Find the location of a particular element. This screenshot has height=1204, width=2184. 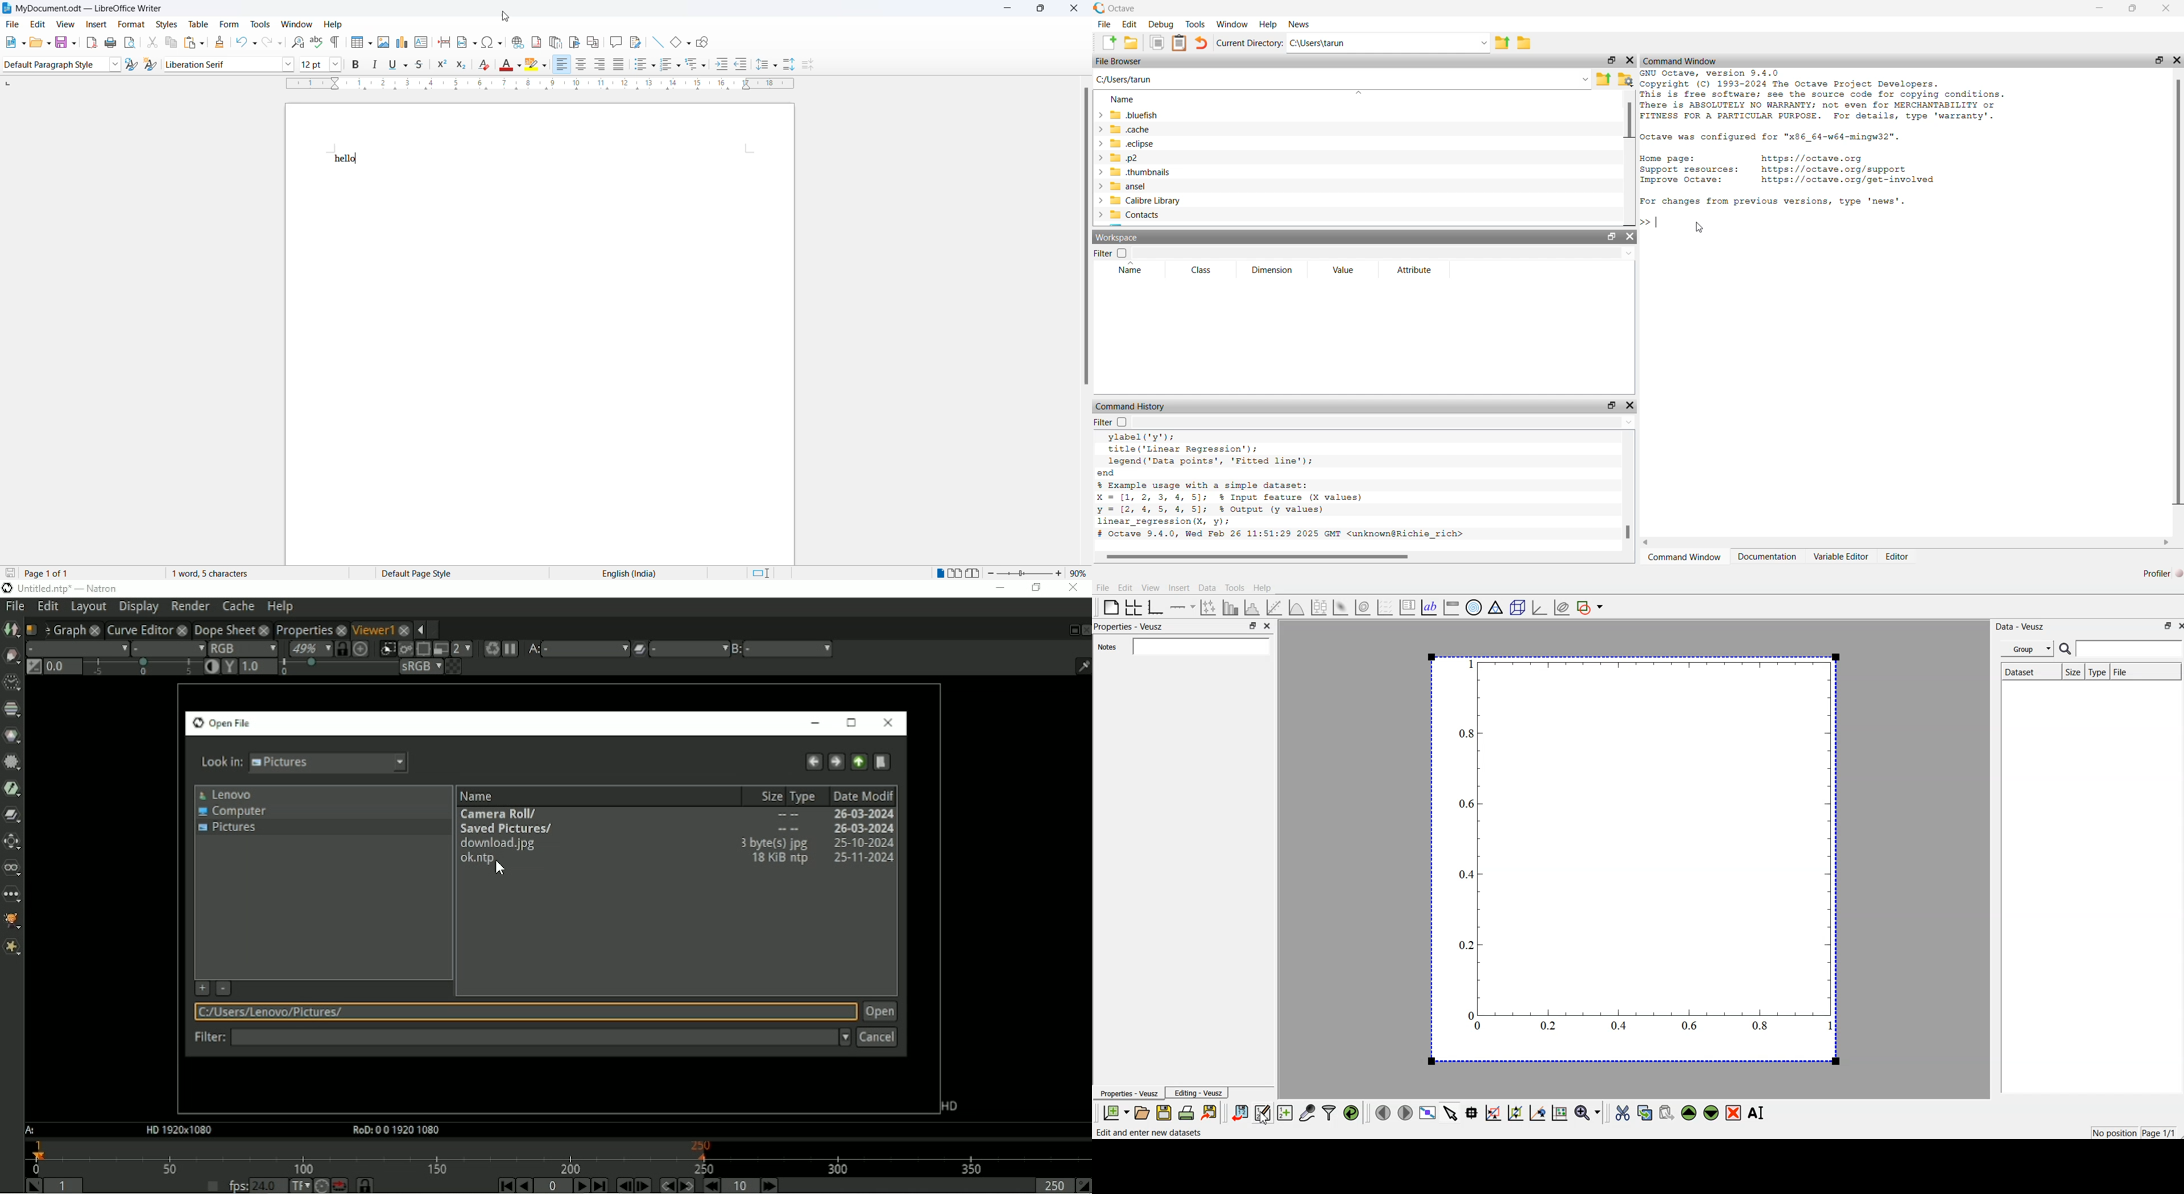

Copy is located at coordinates (169, 43).